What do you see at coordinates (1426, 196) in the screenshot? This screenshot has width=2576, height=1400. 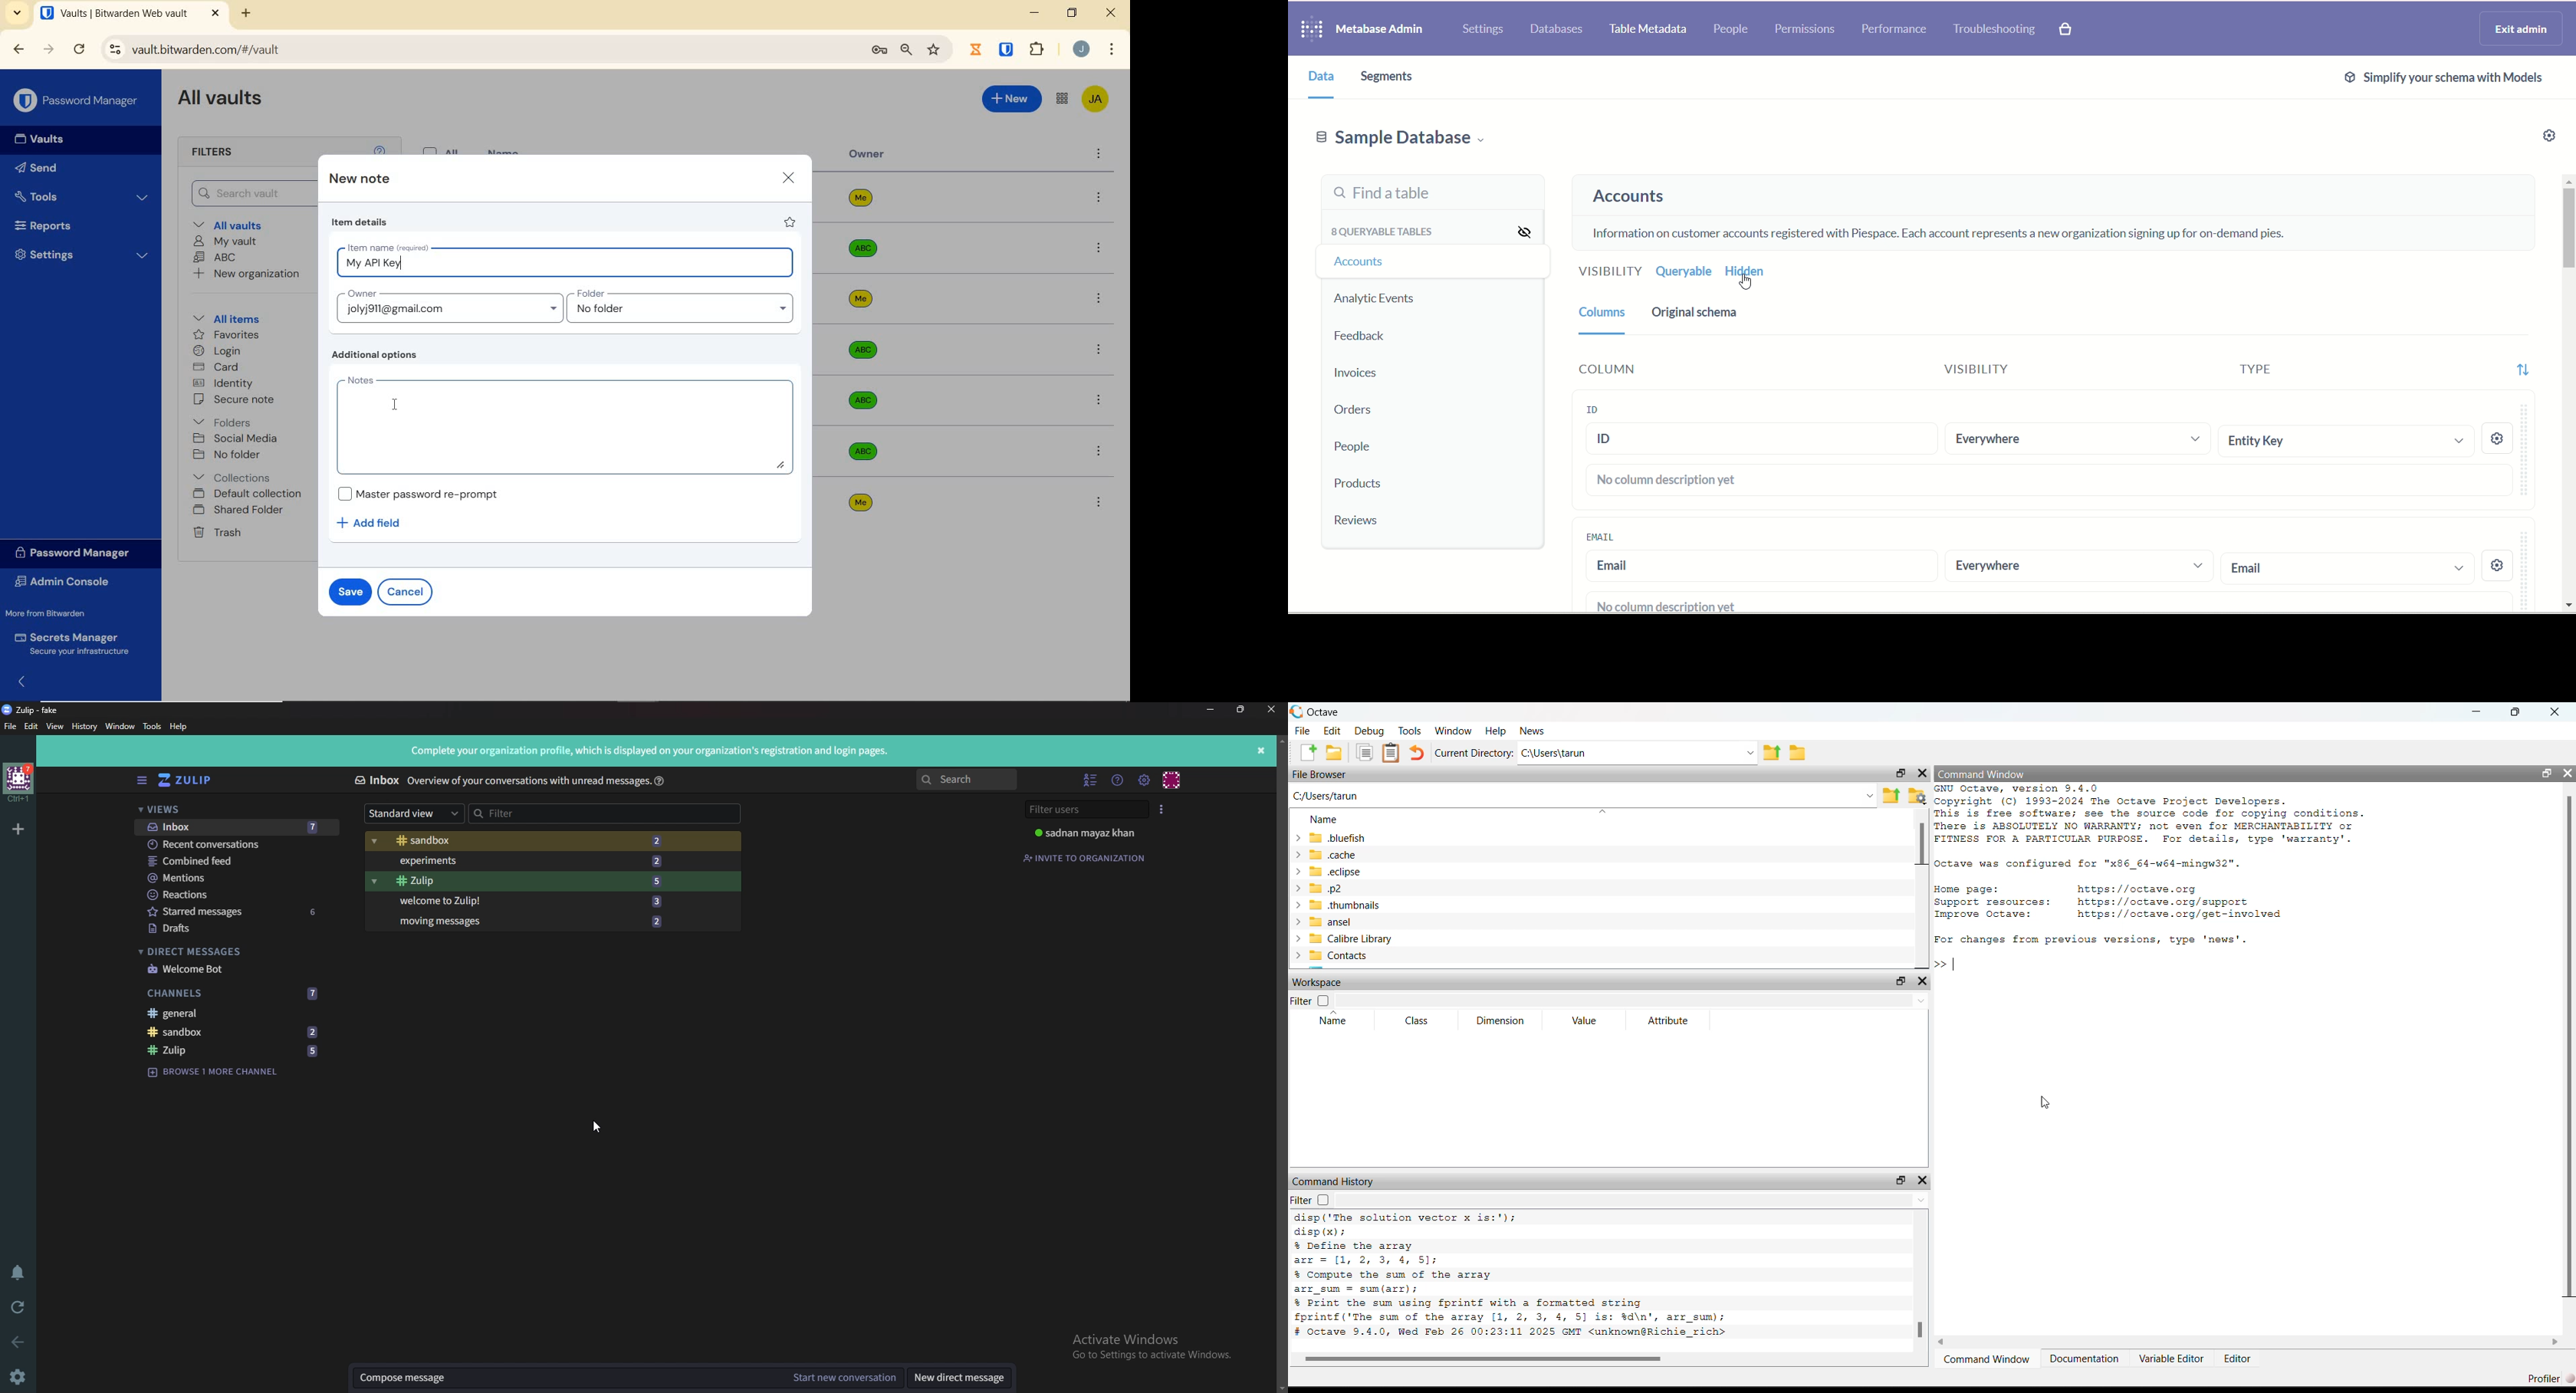 I see `find a table` at bounding box center [1426, 196].